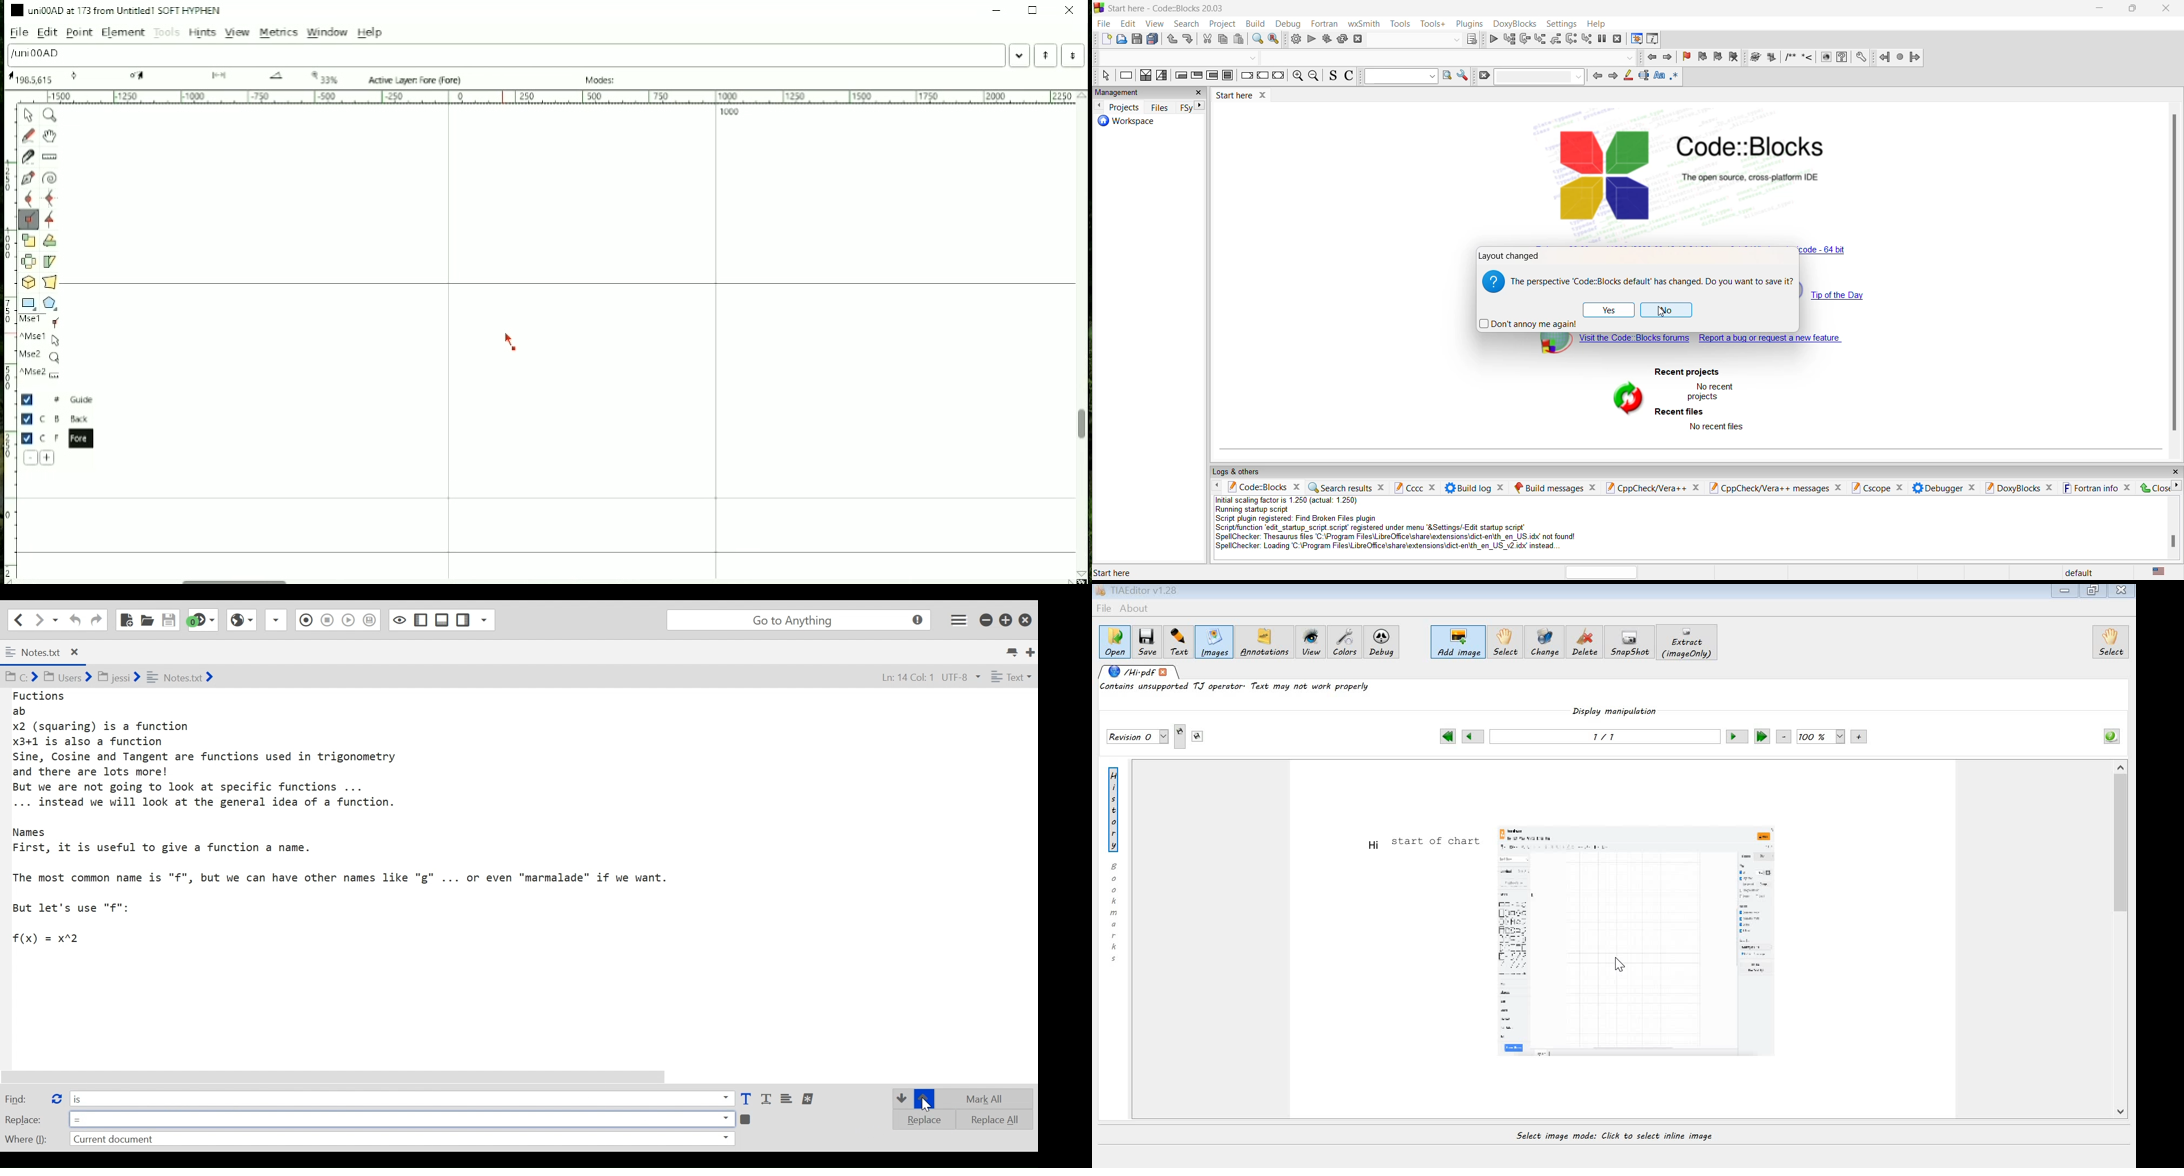  I want to click on next instruction, so click(1571, 39).